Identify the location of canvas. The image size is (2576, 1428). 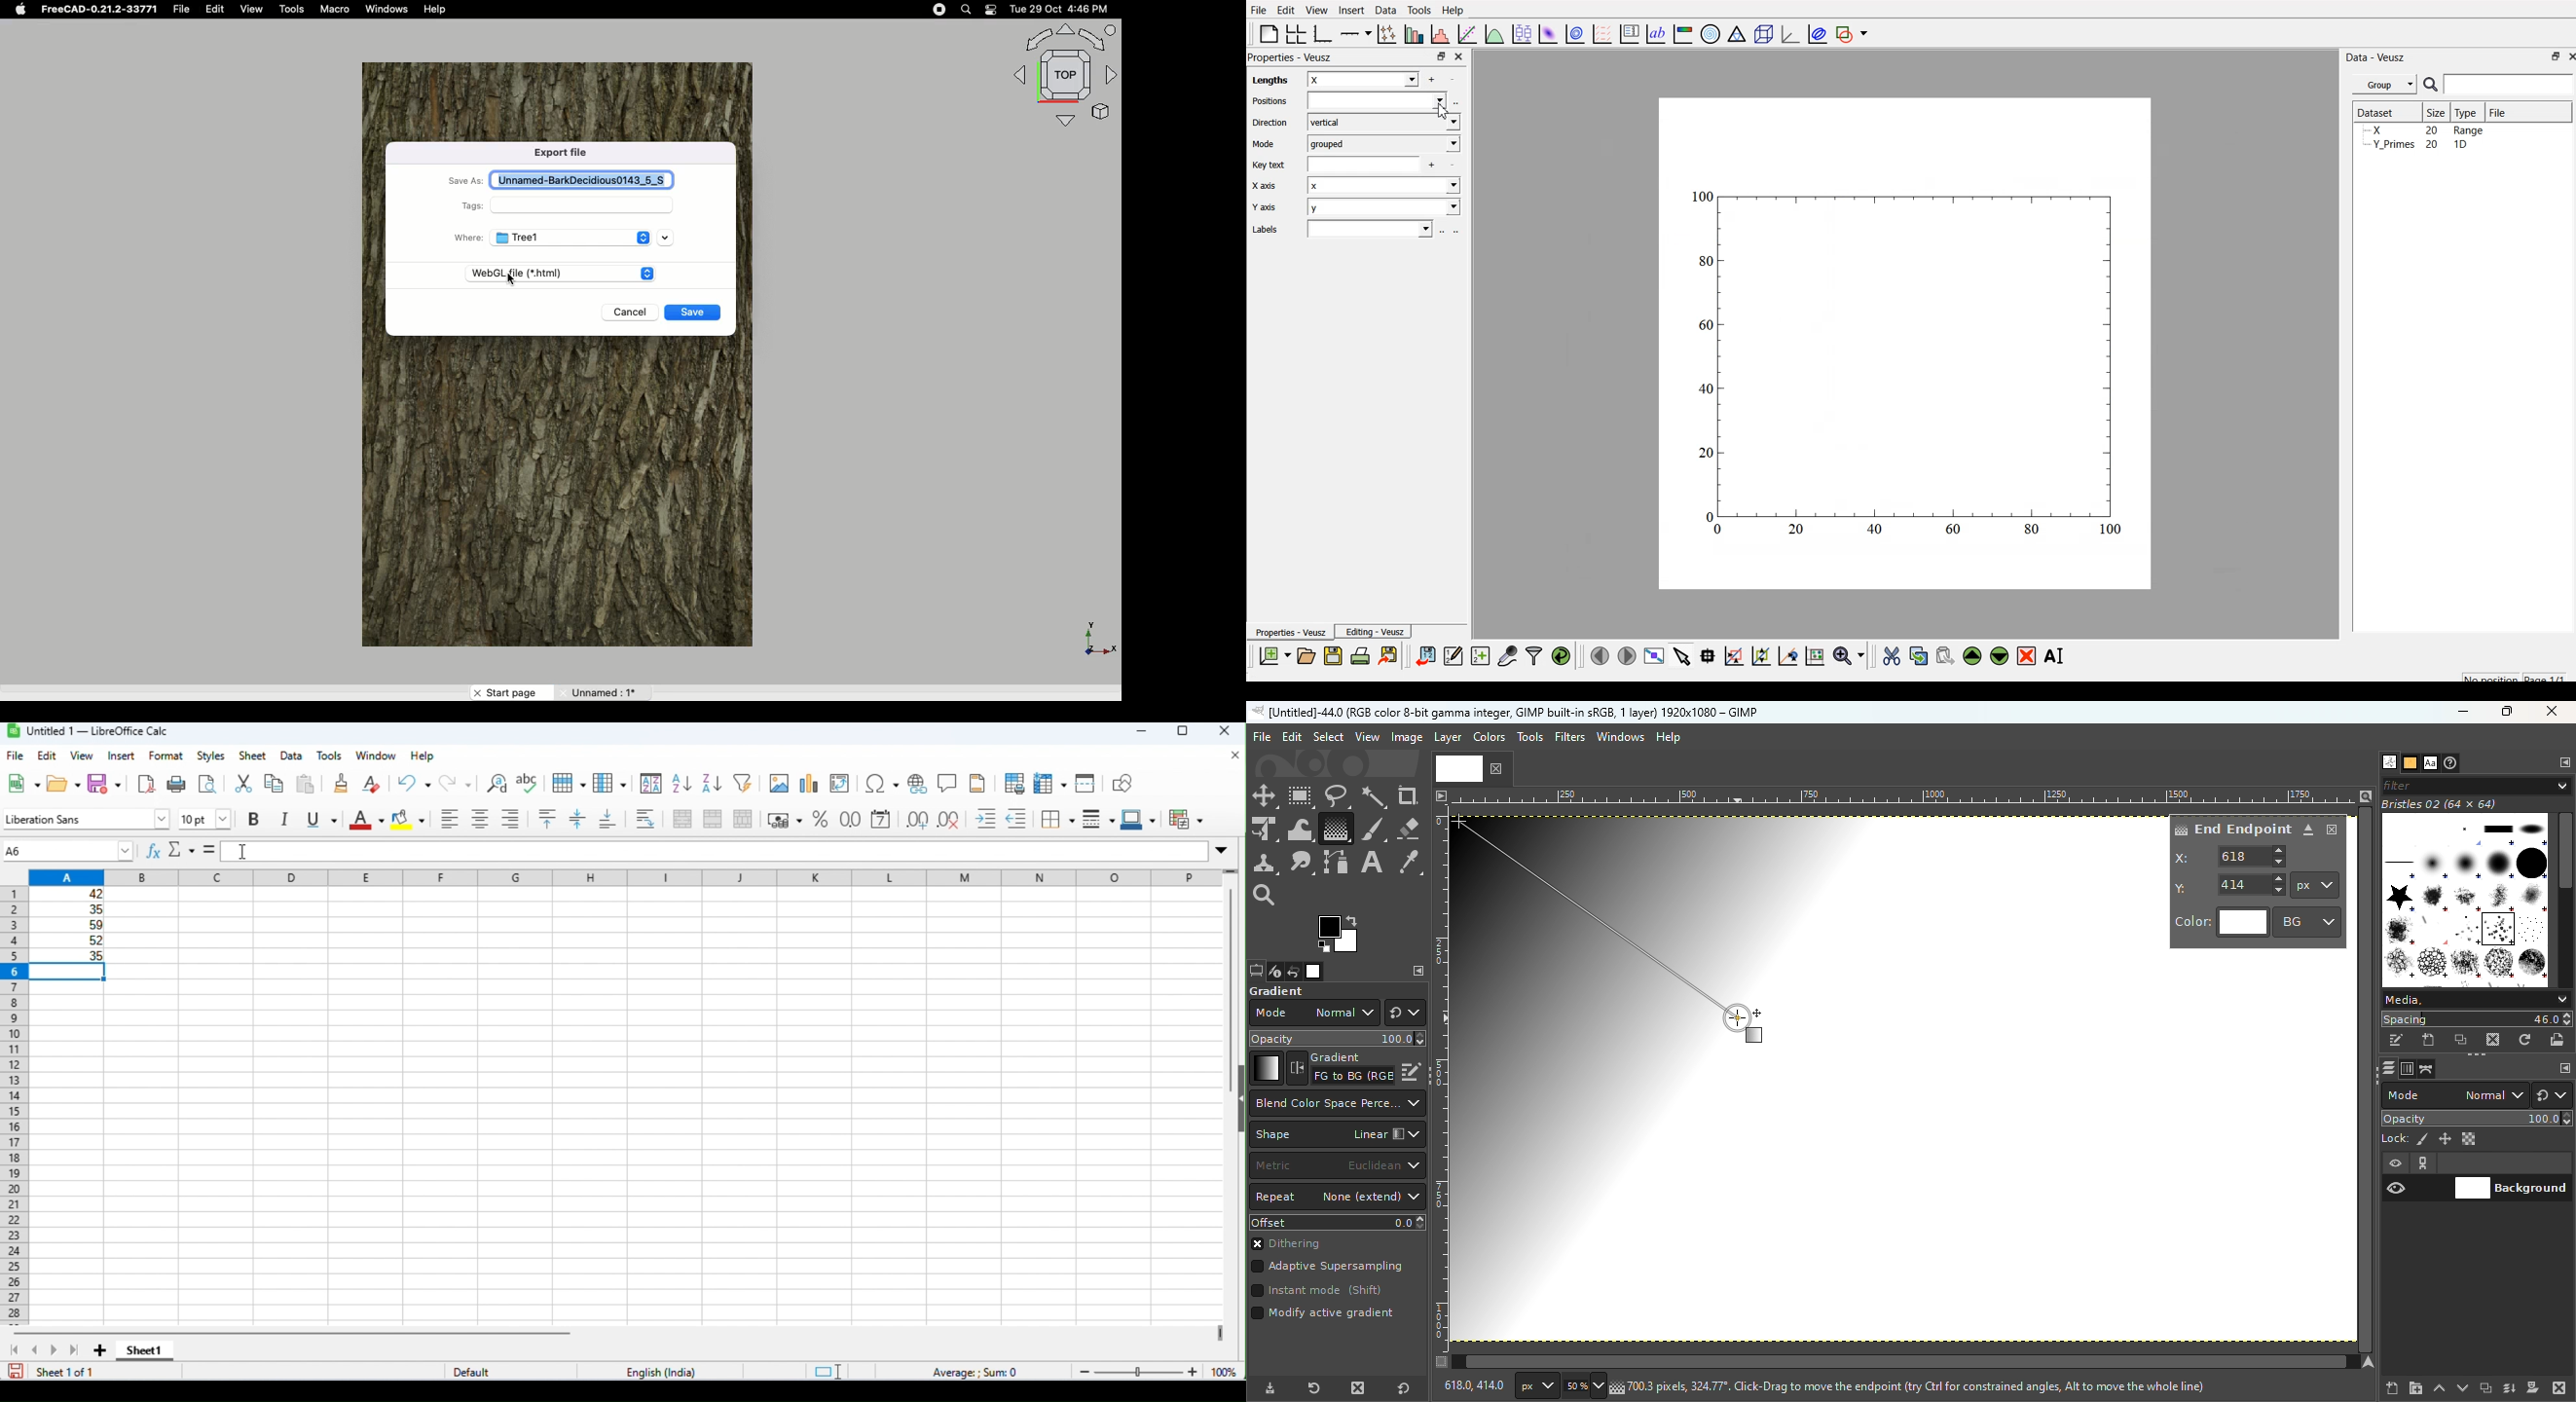
(1905, 345).